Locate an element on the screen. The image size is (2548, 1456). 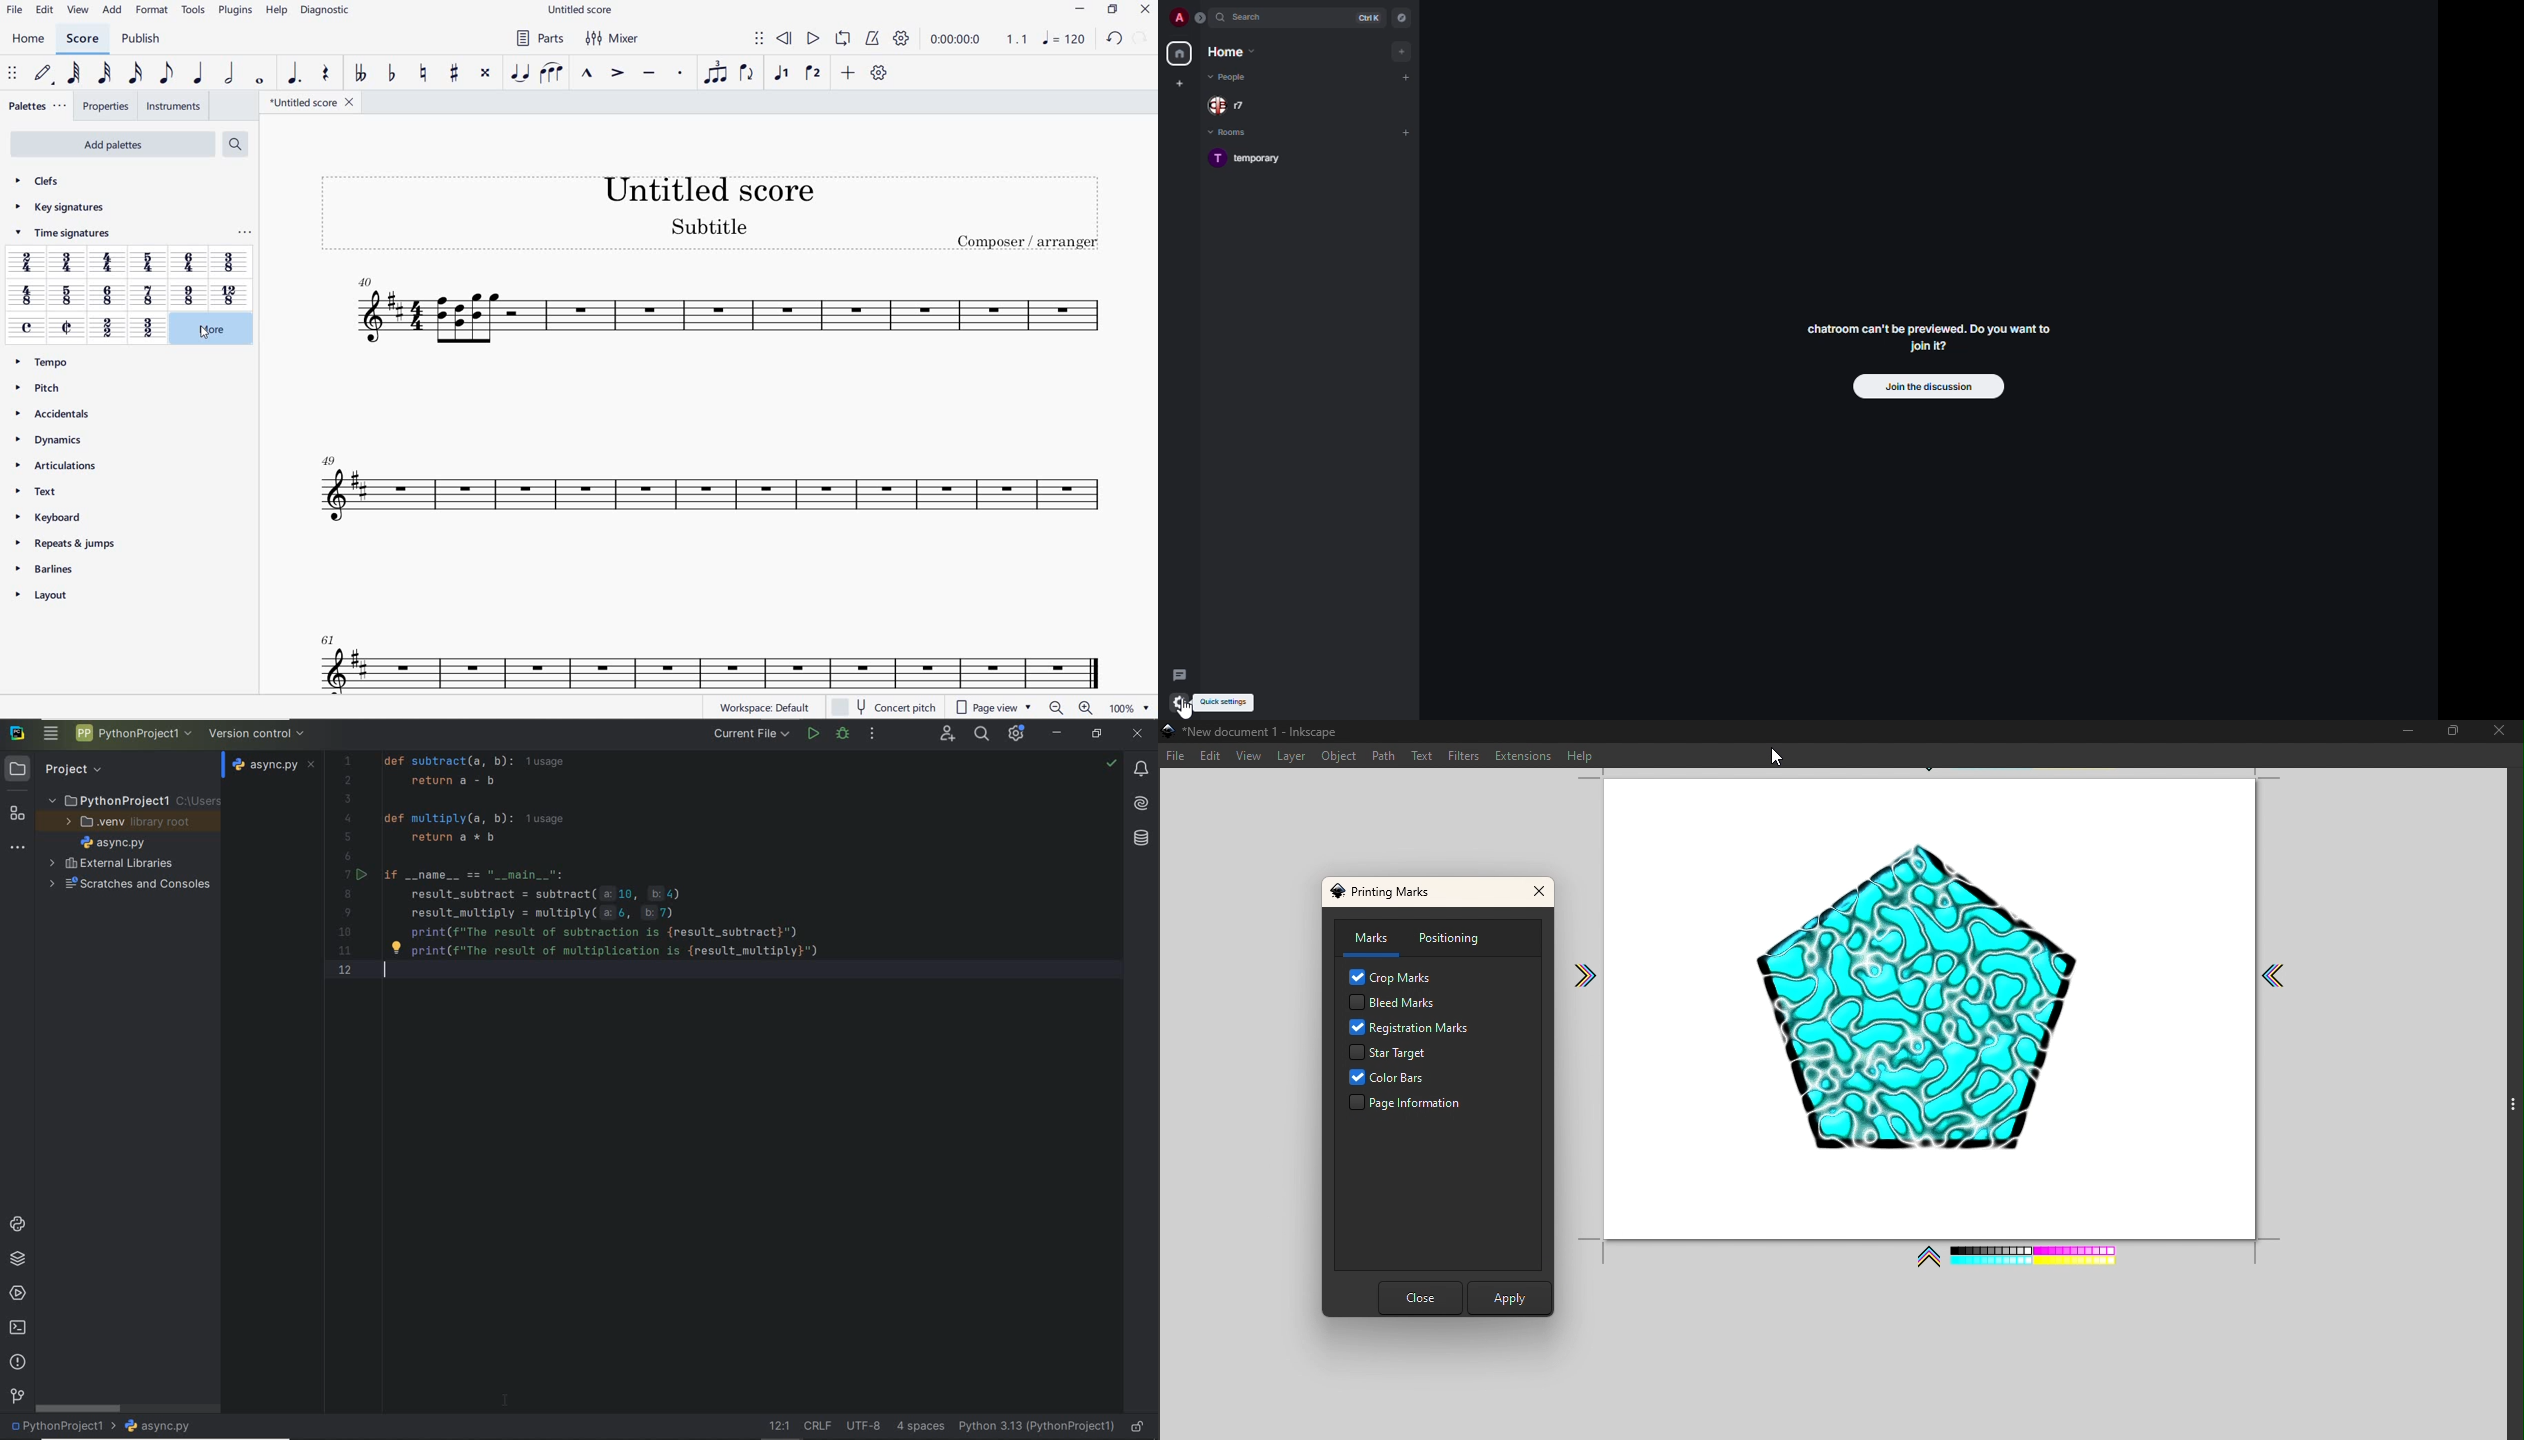
version control is located at coordinates (257, 734).